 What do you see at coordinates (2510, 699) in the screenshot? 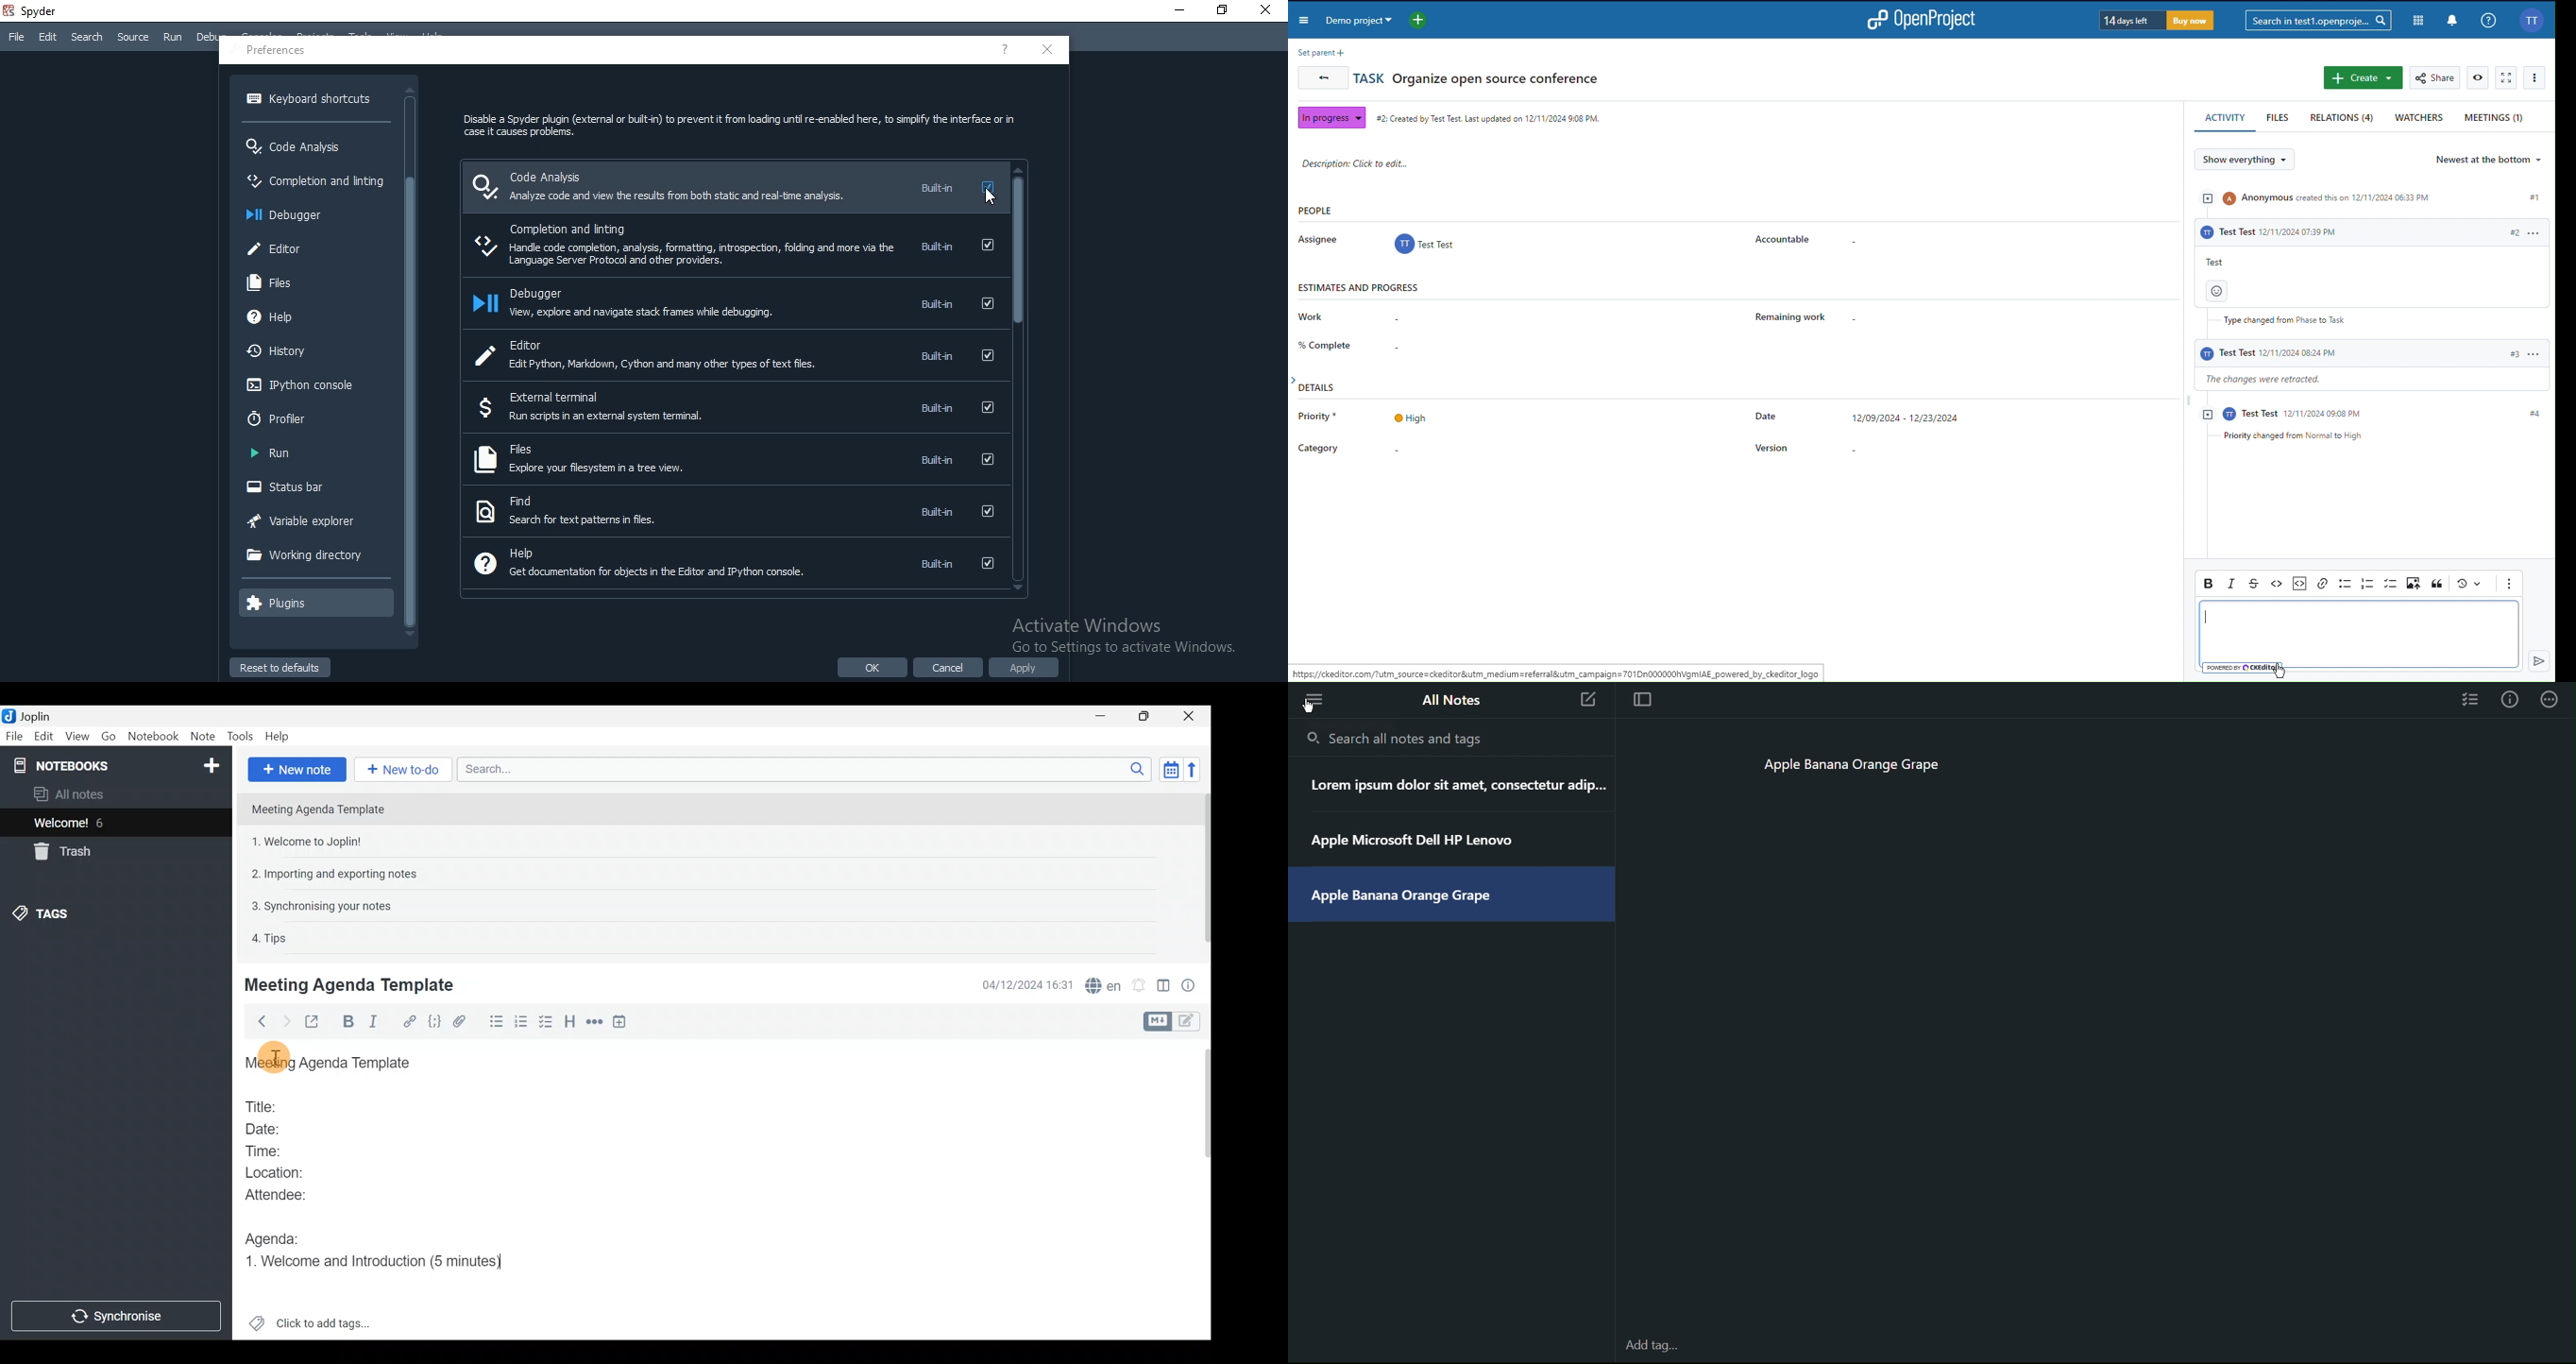
I see `Info` at bounding box center [2510, 699].